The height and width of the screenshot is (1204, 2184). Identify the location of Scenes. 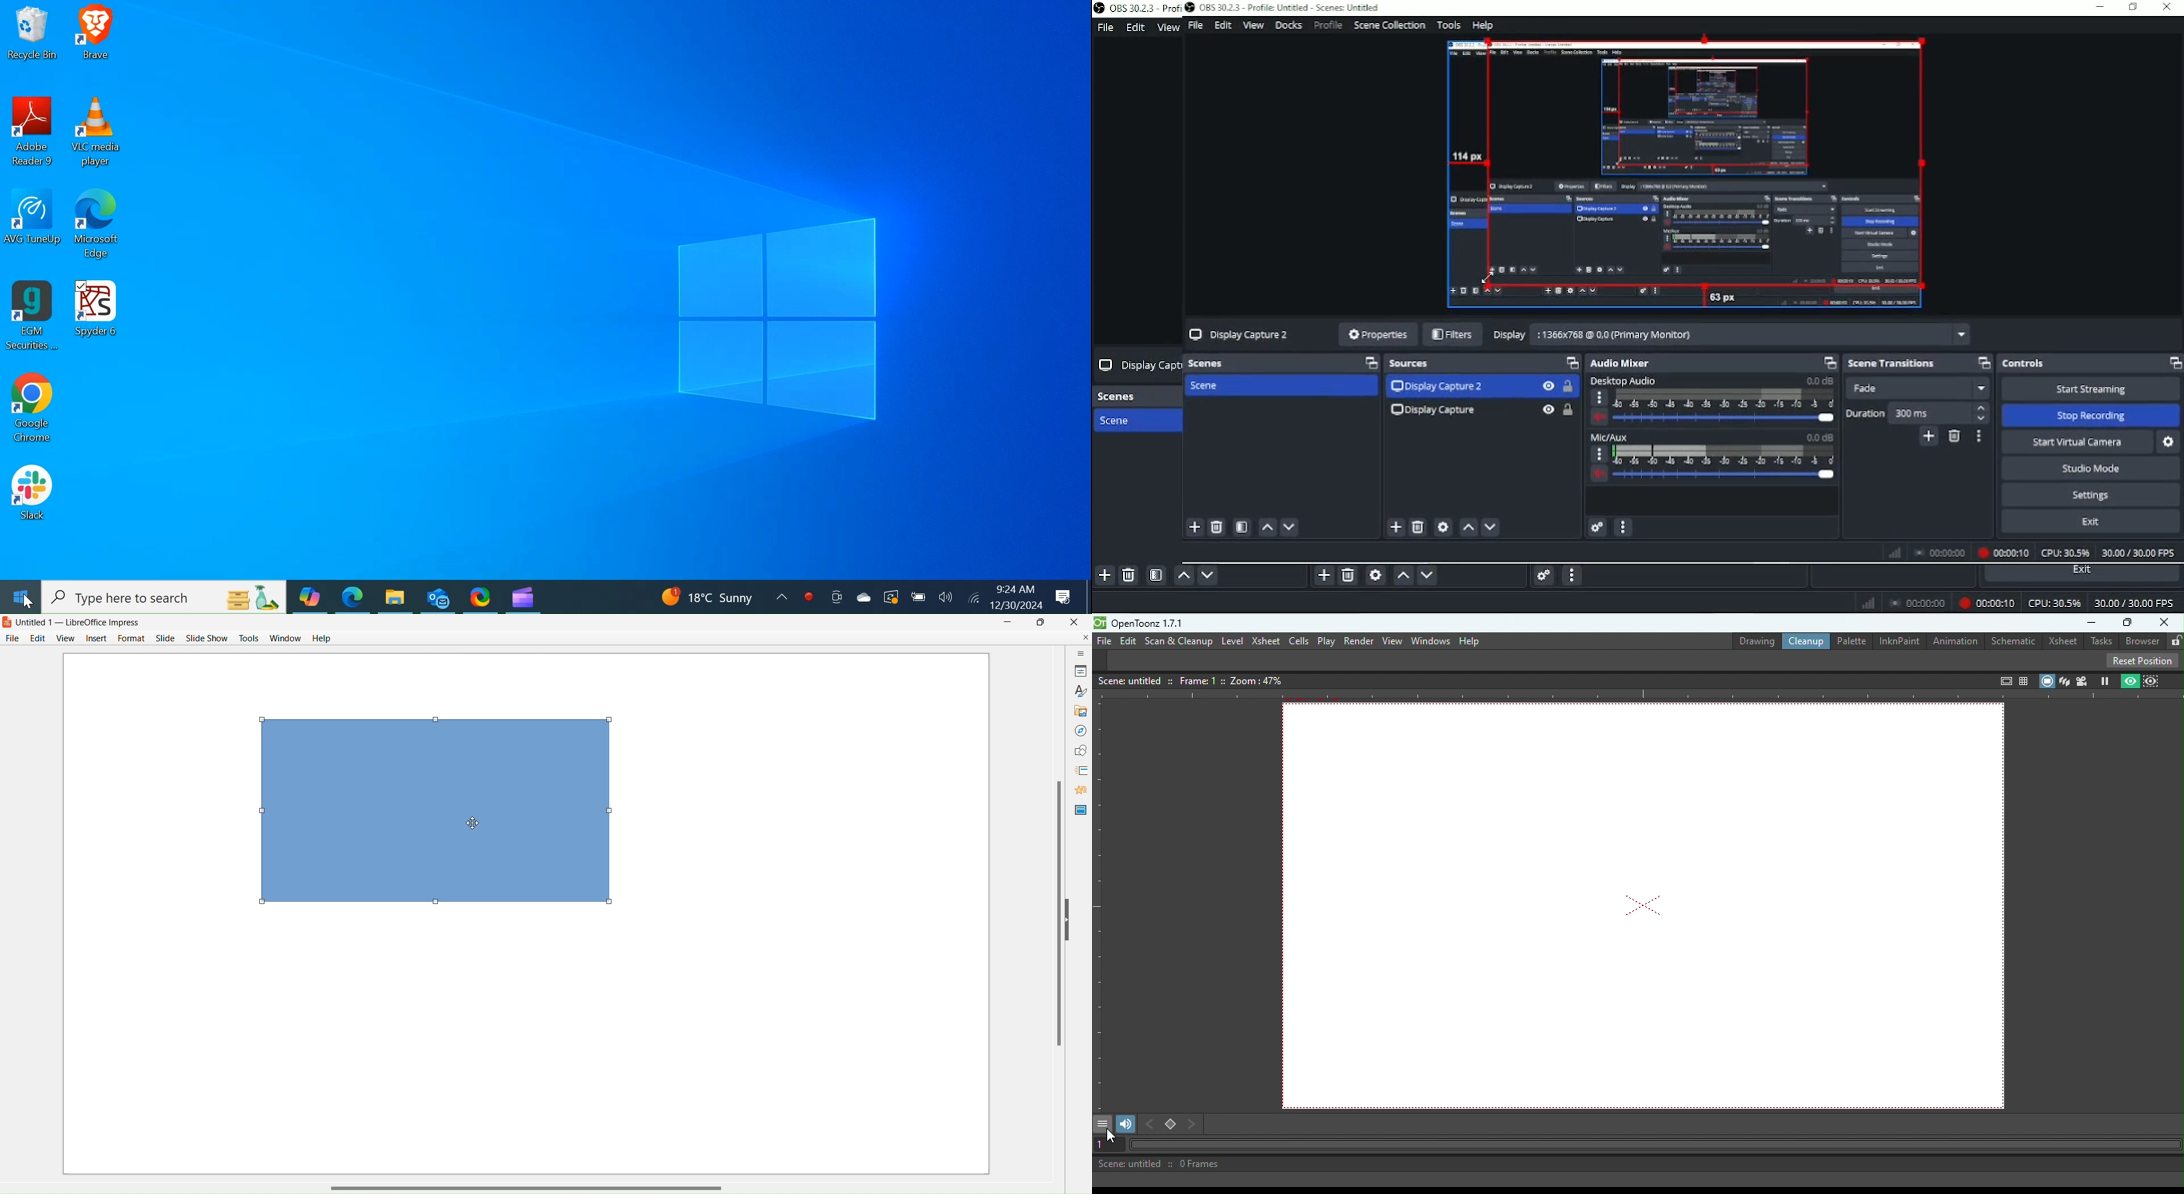
(1123, 396).